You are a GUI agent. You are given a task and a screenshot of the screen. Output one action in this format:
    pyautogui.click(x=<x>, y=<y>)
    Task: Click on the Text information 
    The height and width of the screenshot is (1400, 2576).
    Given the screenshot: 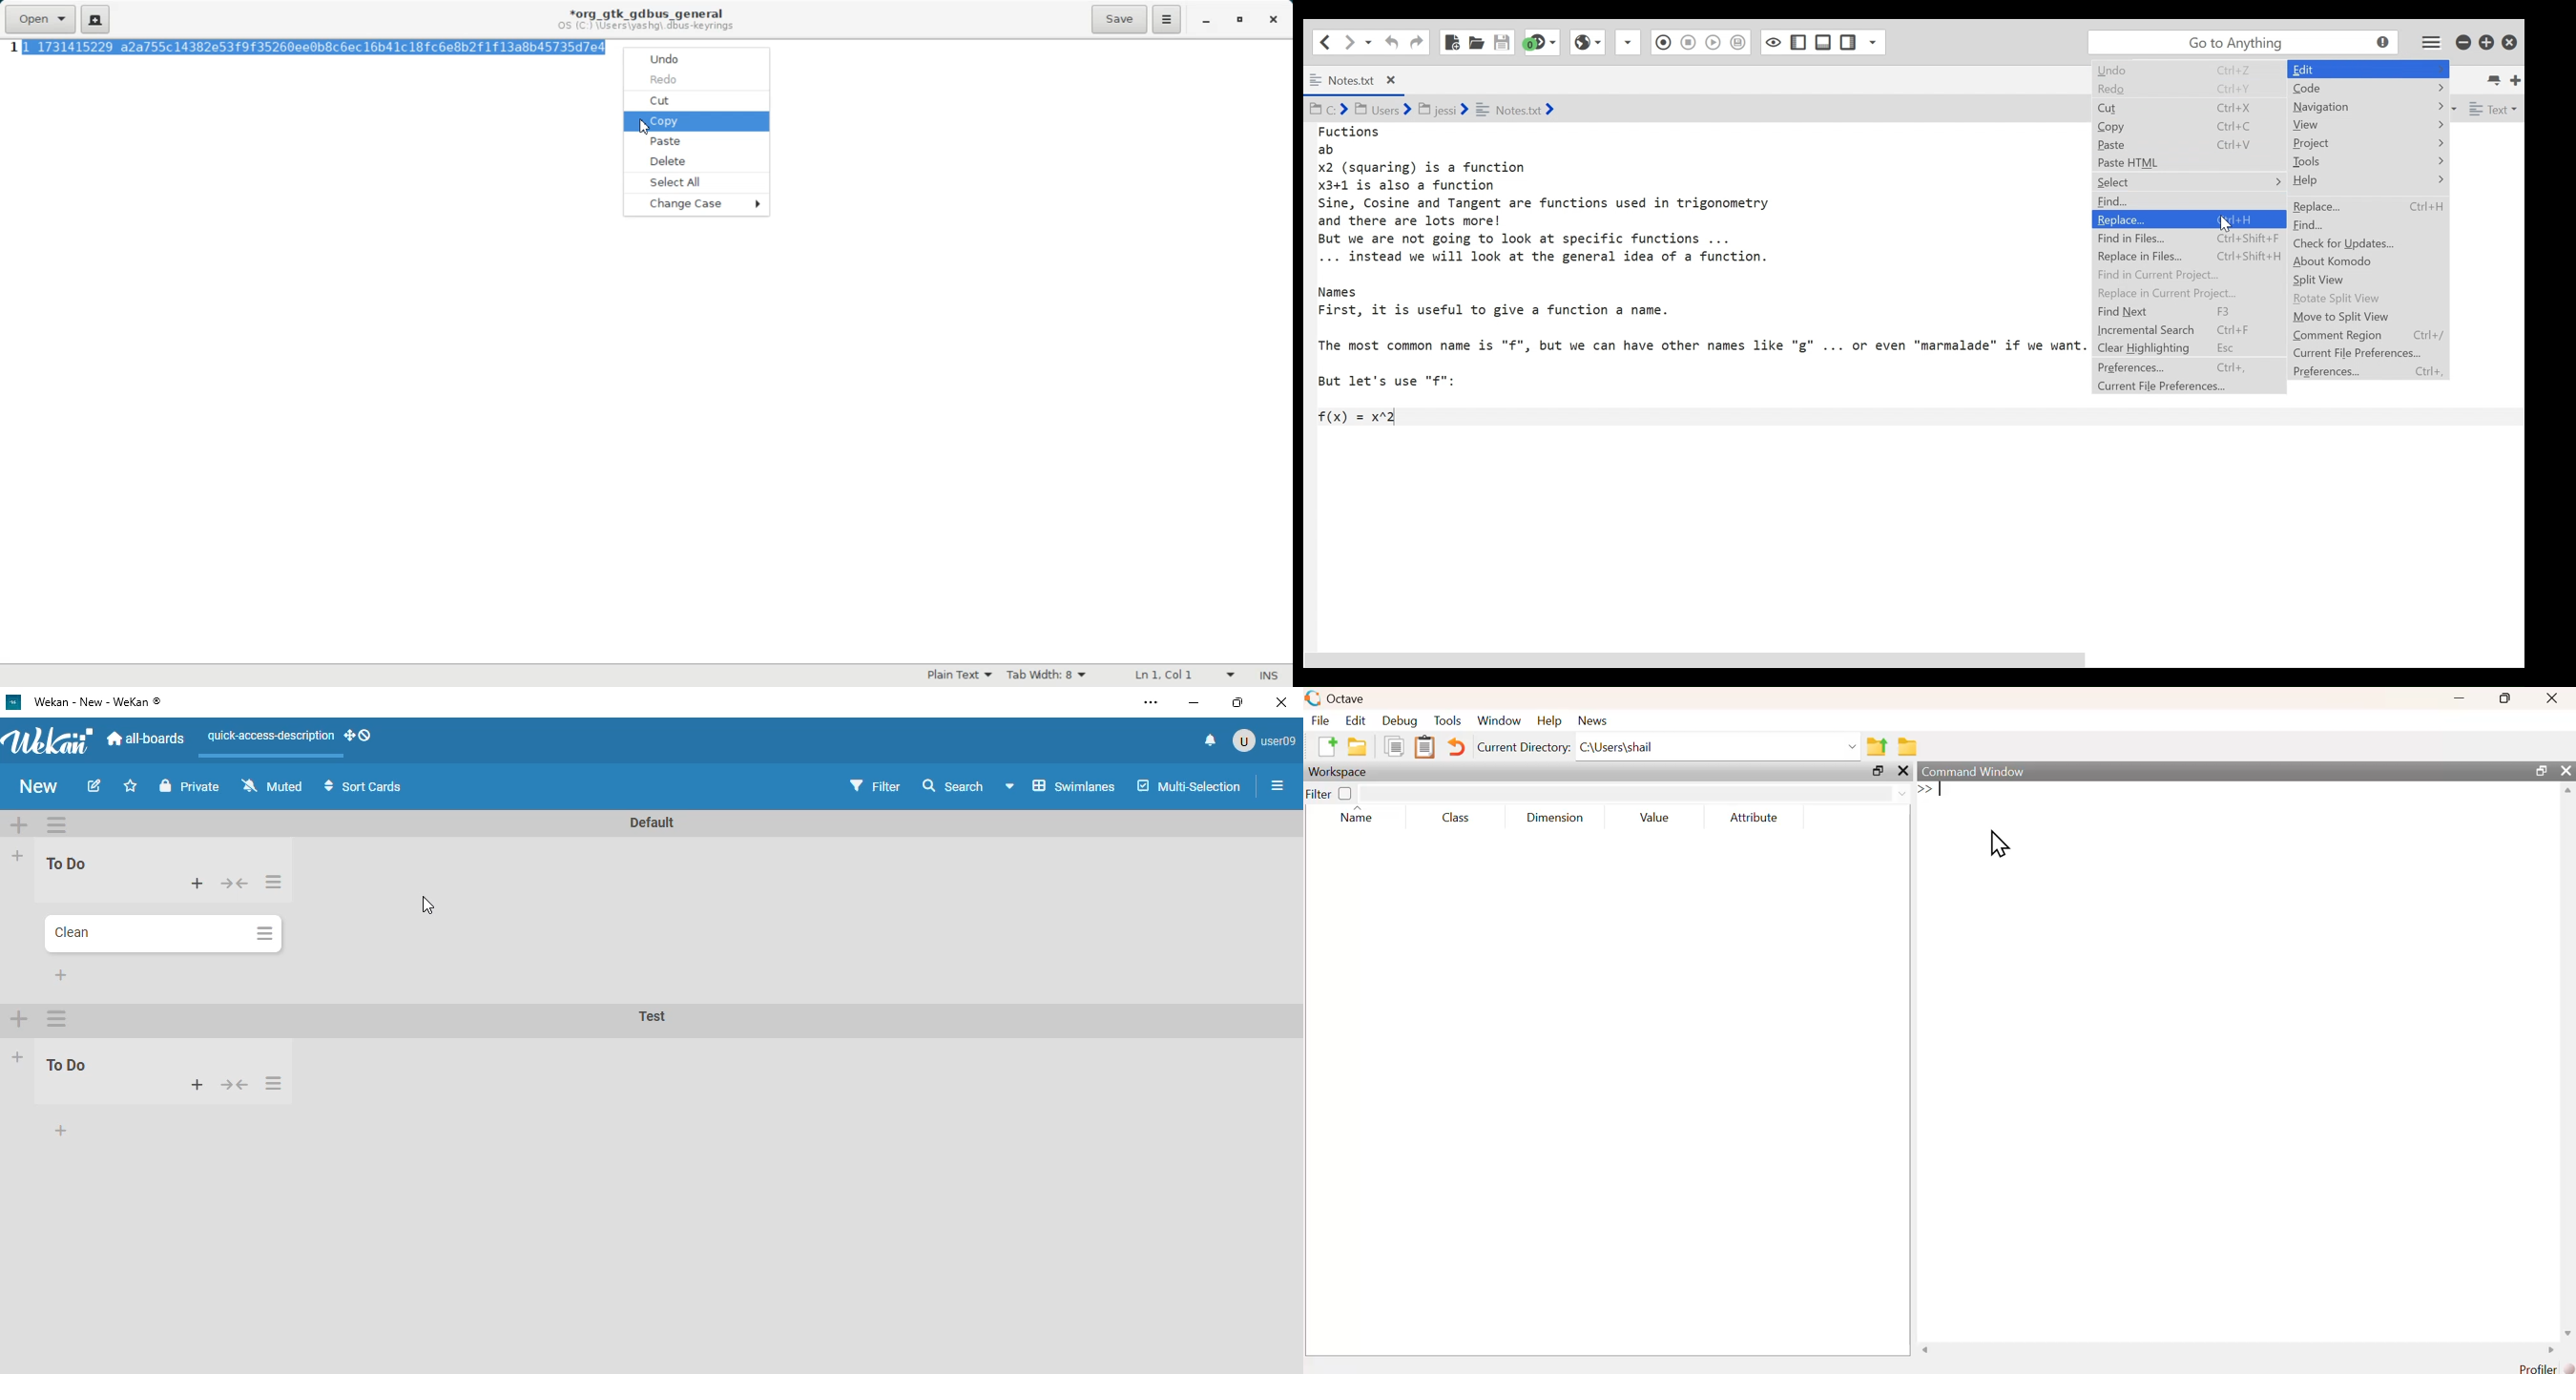 What is the action you would take?
    pyautogui.click(x=646, y=19)
    